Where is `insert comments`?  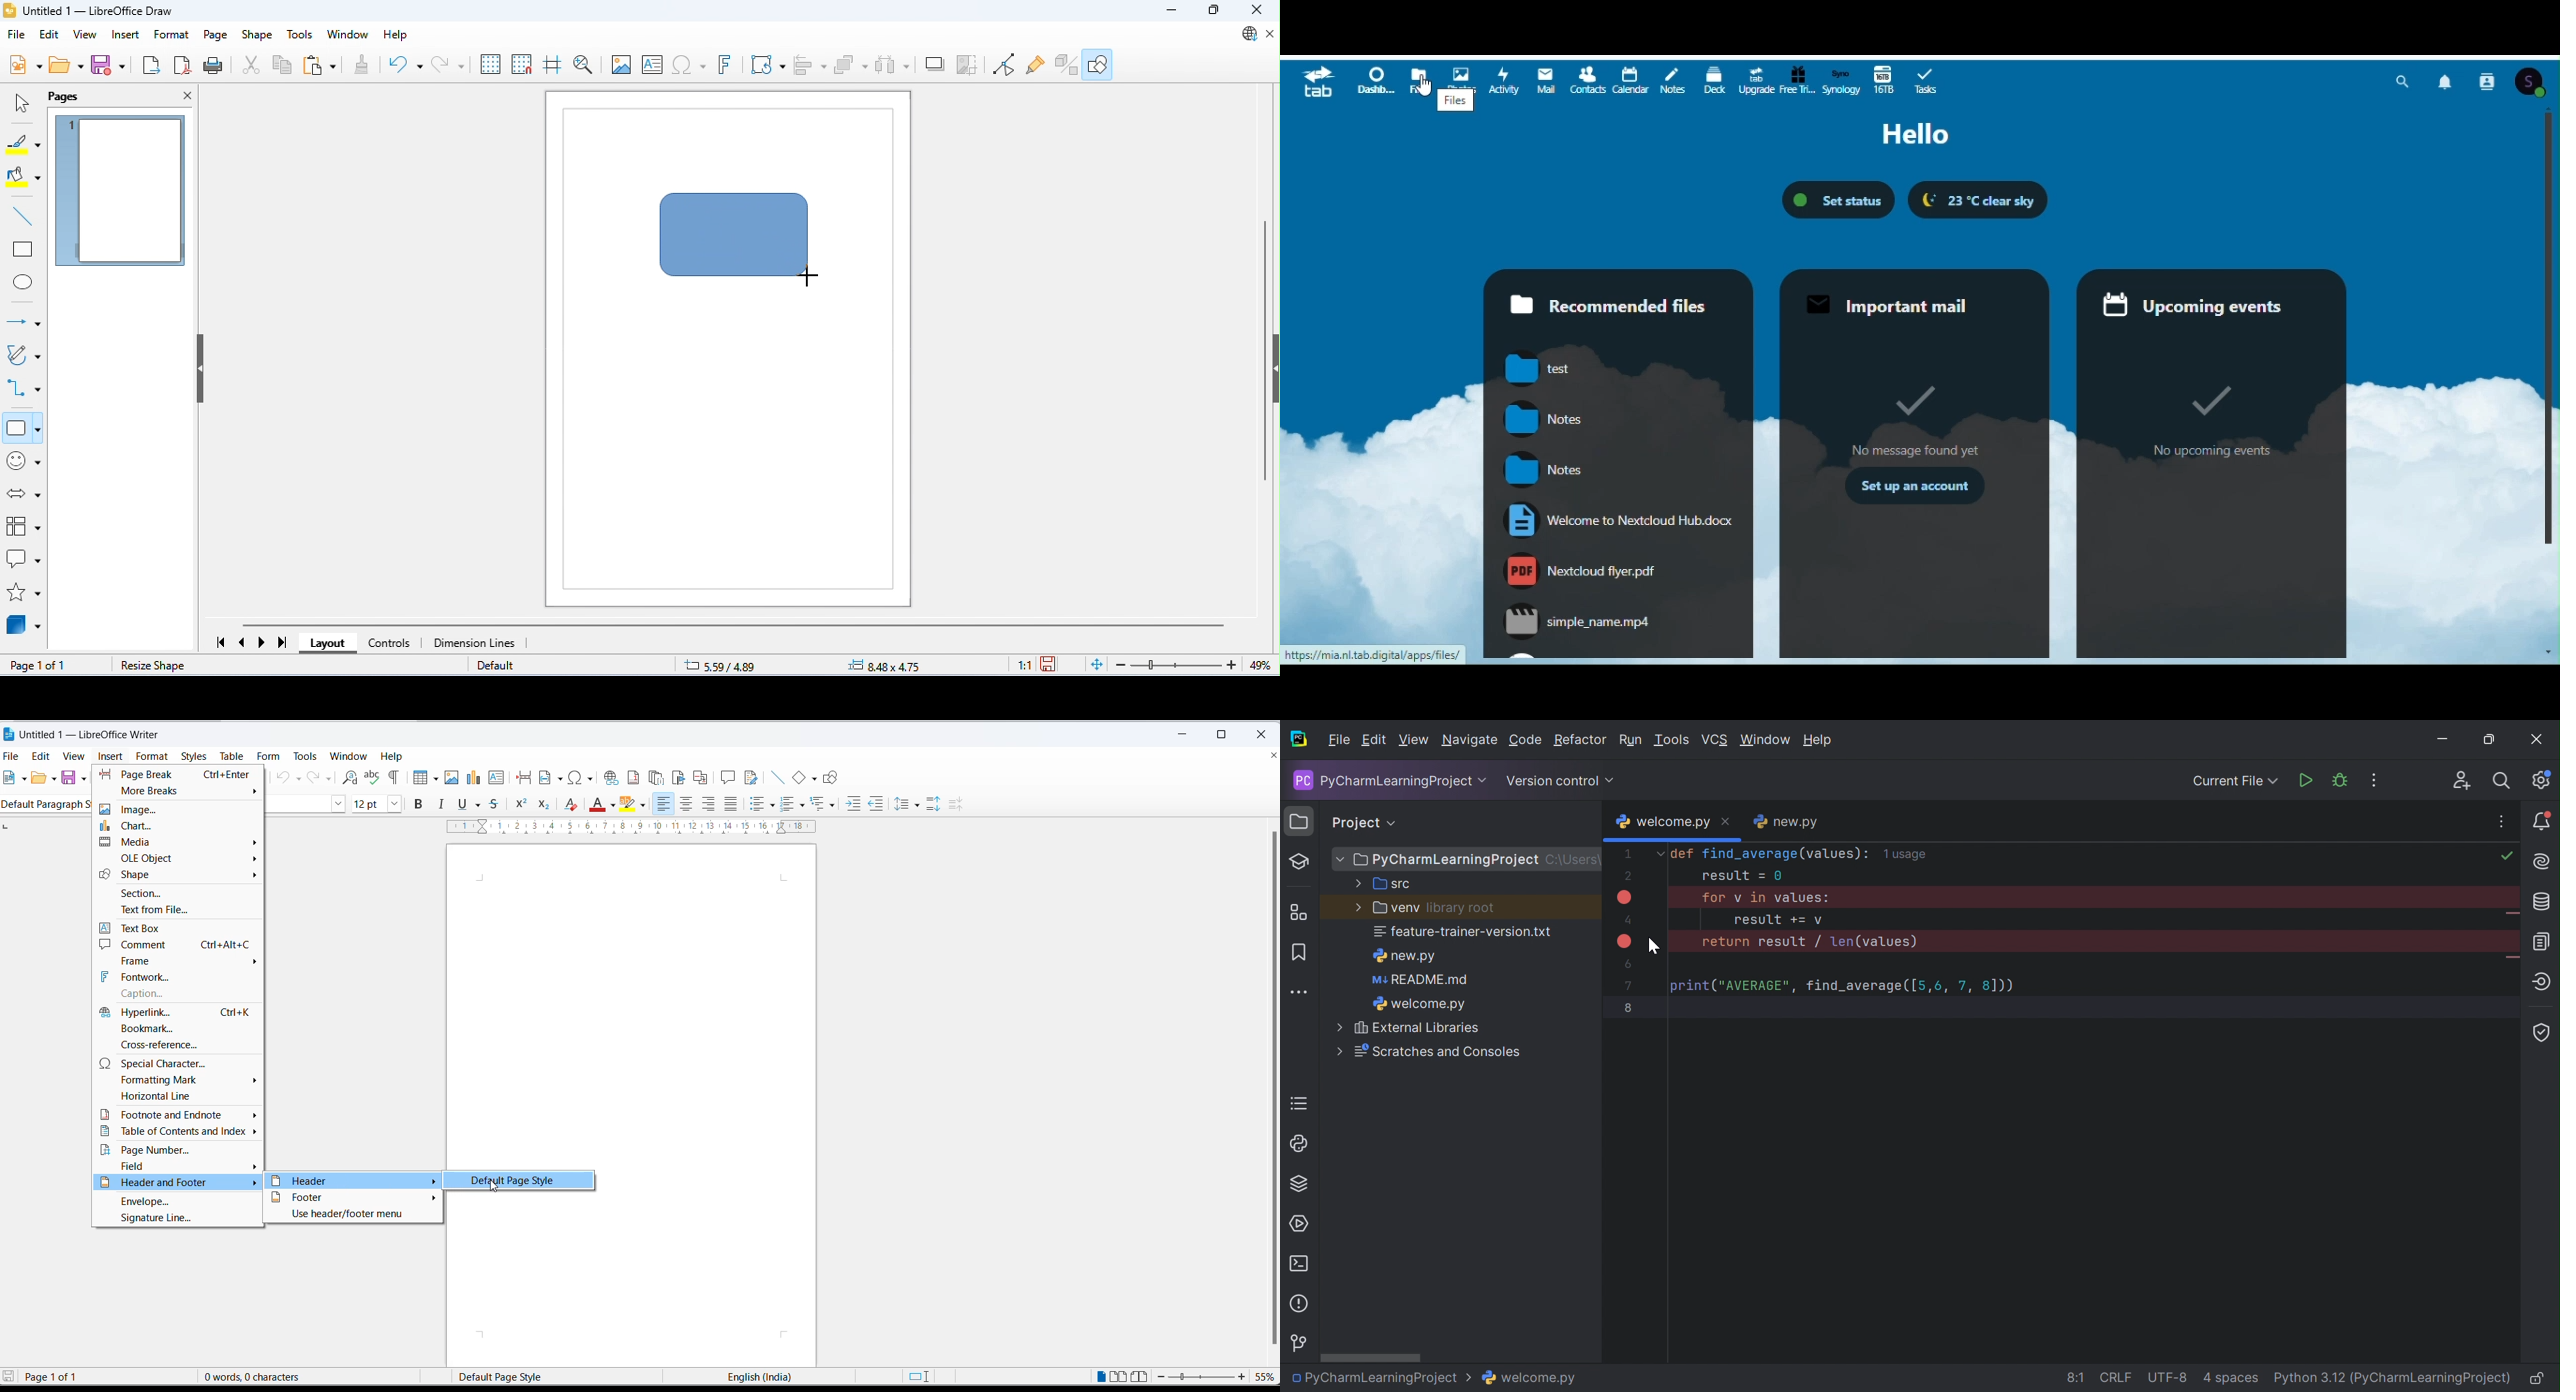 insert comments is located at coordinates (728, 778).